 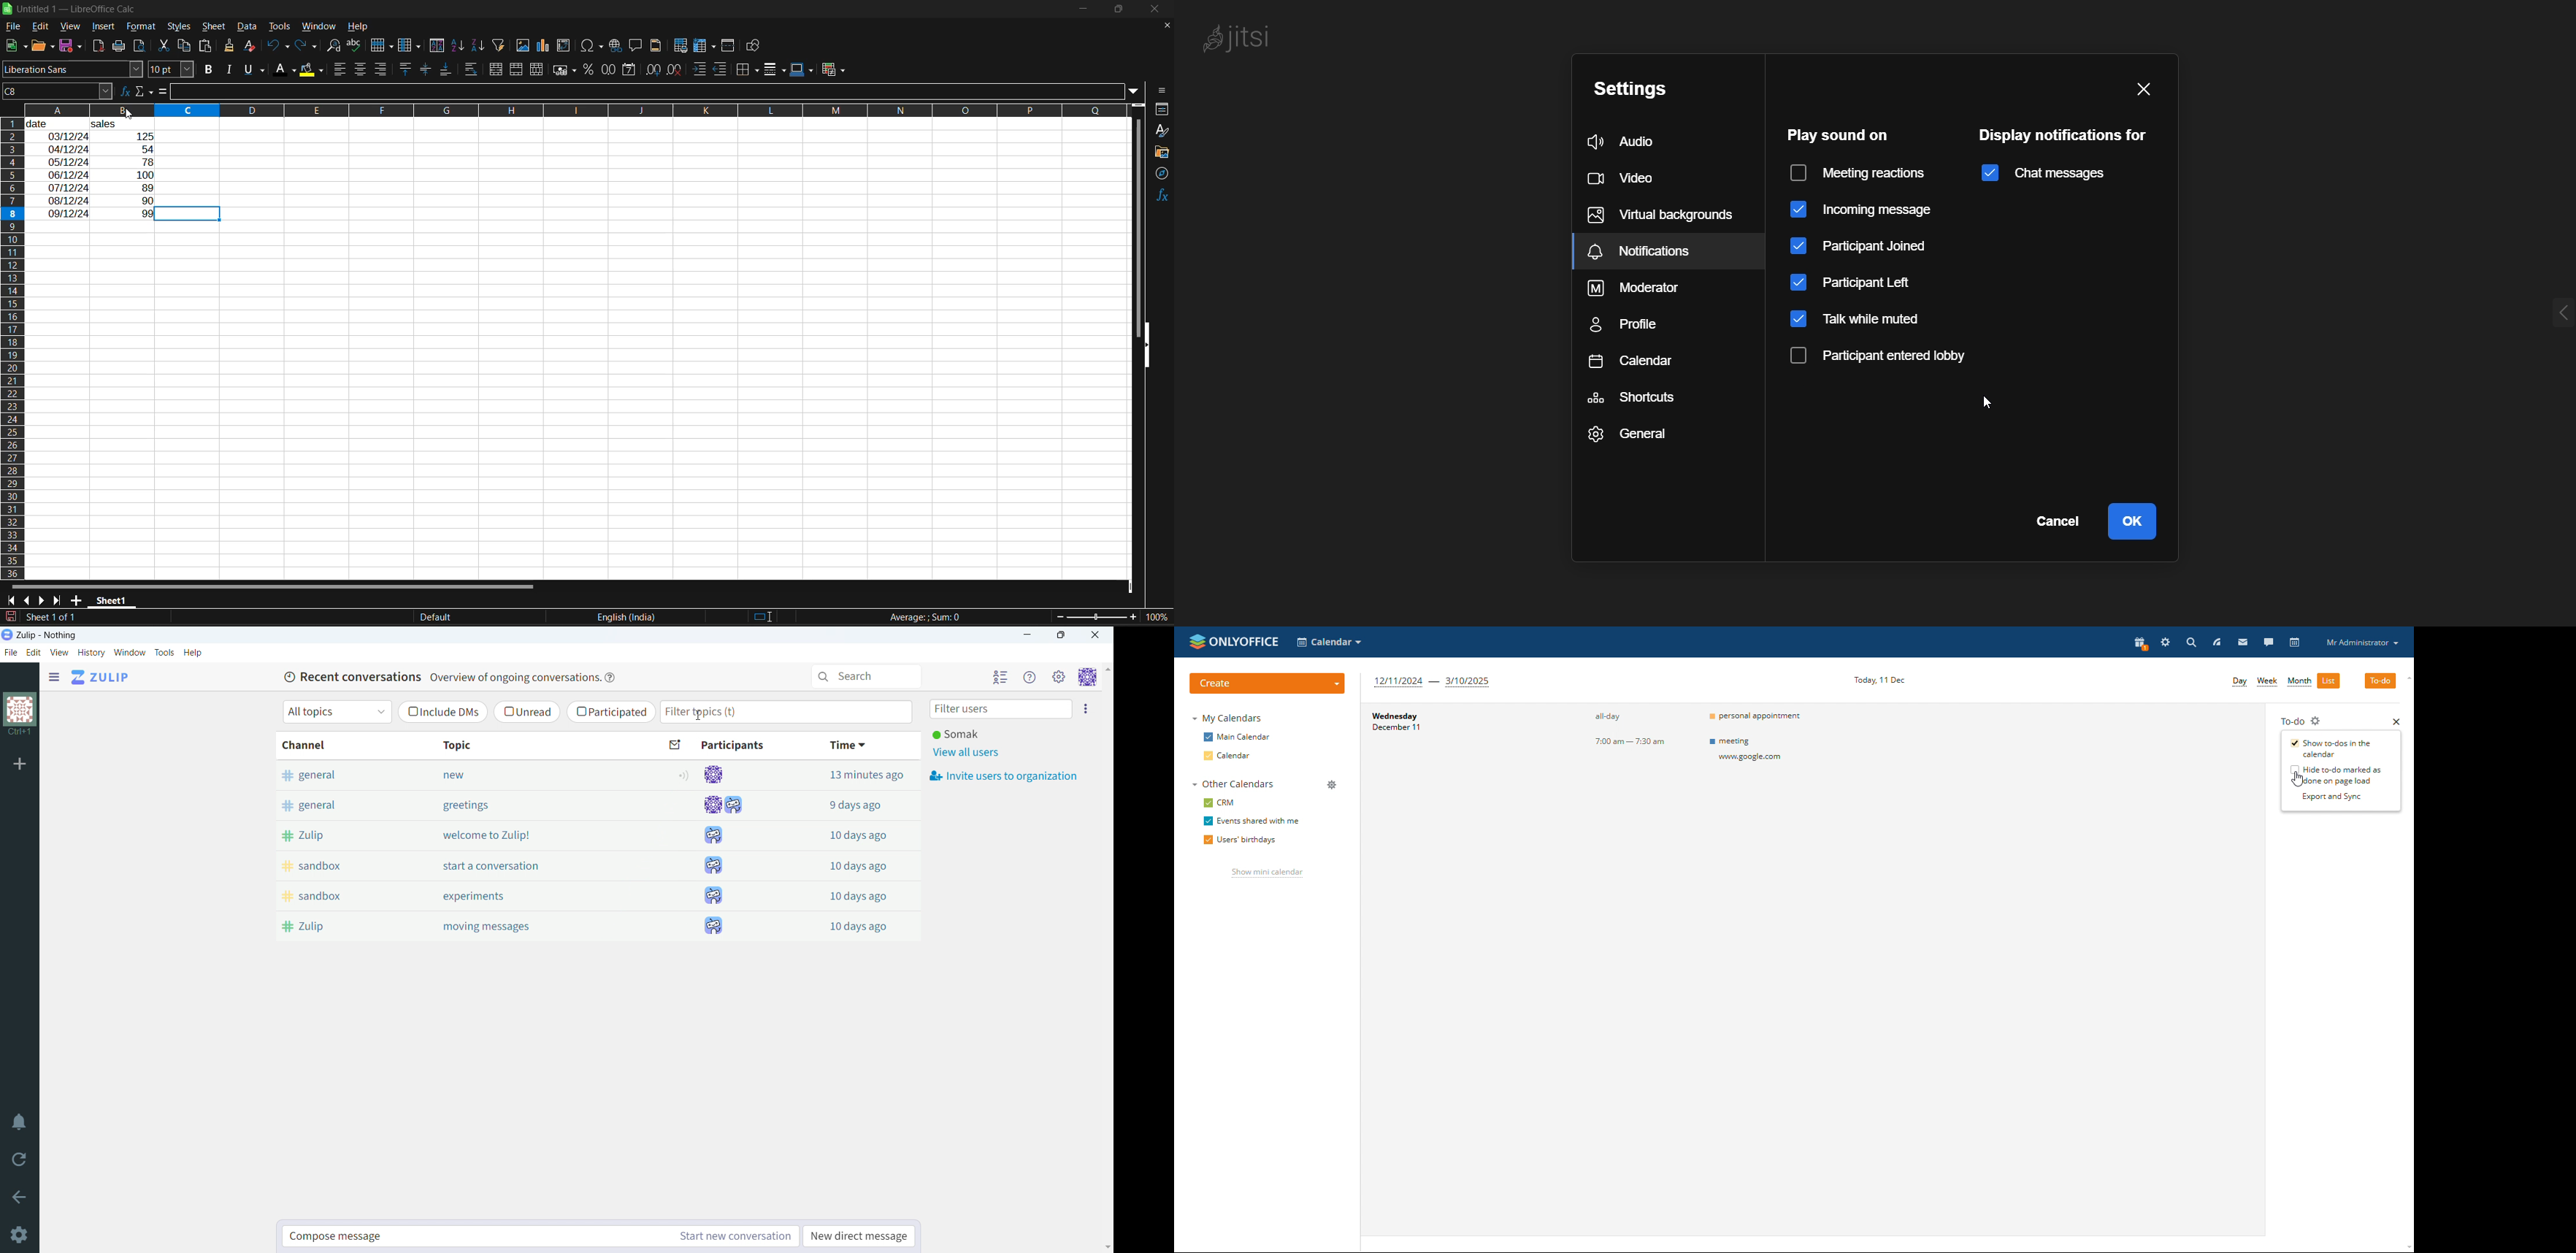 I want to click on sort, so click(x=437, y=45).